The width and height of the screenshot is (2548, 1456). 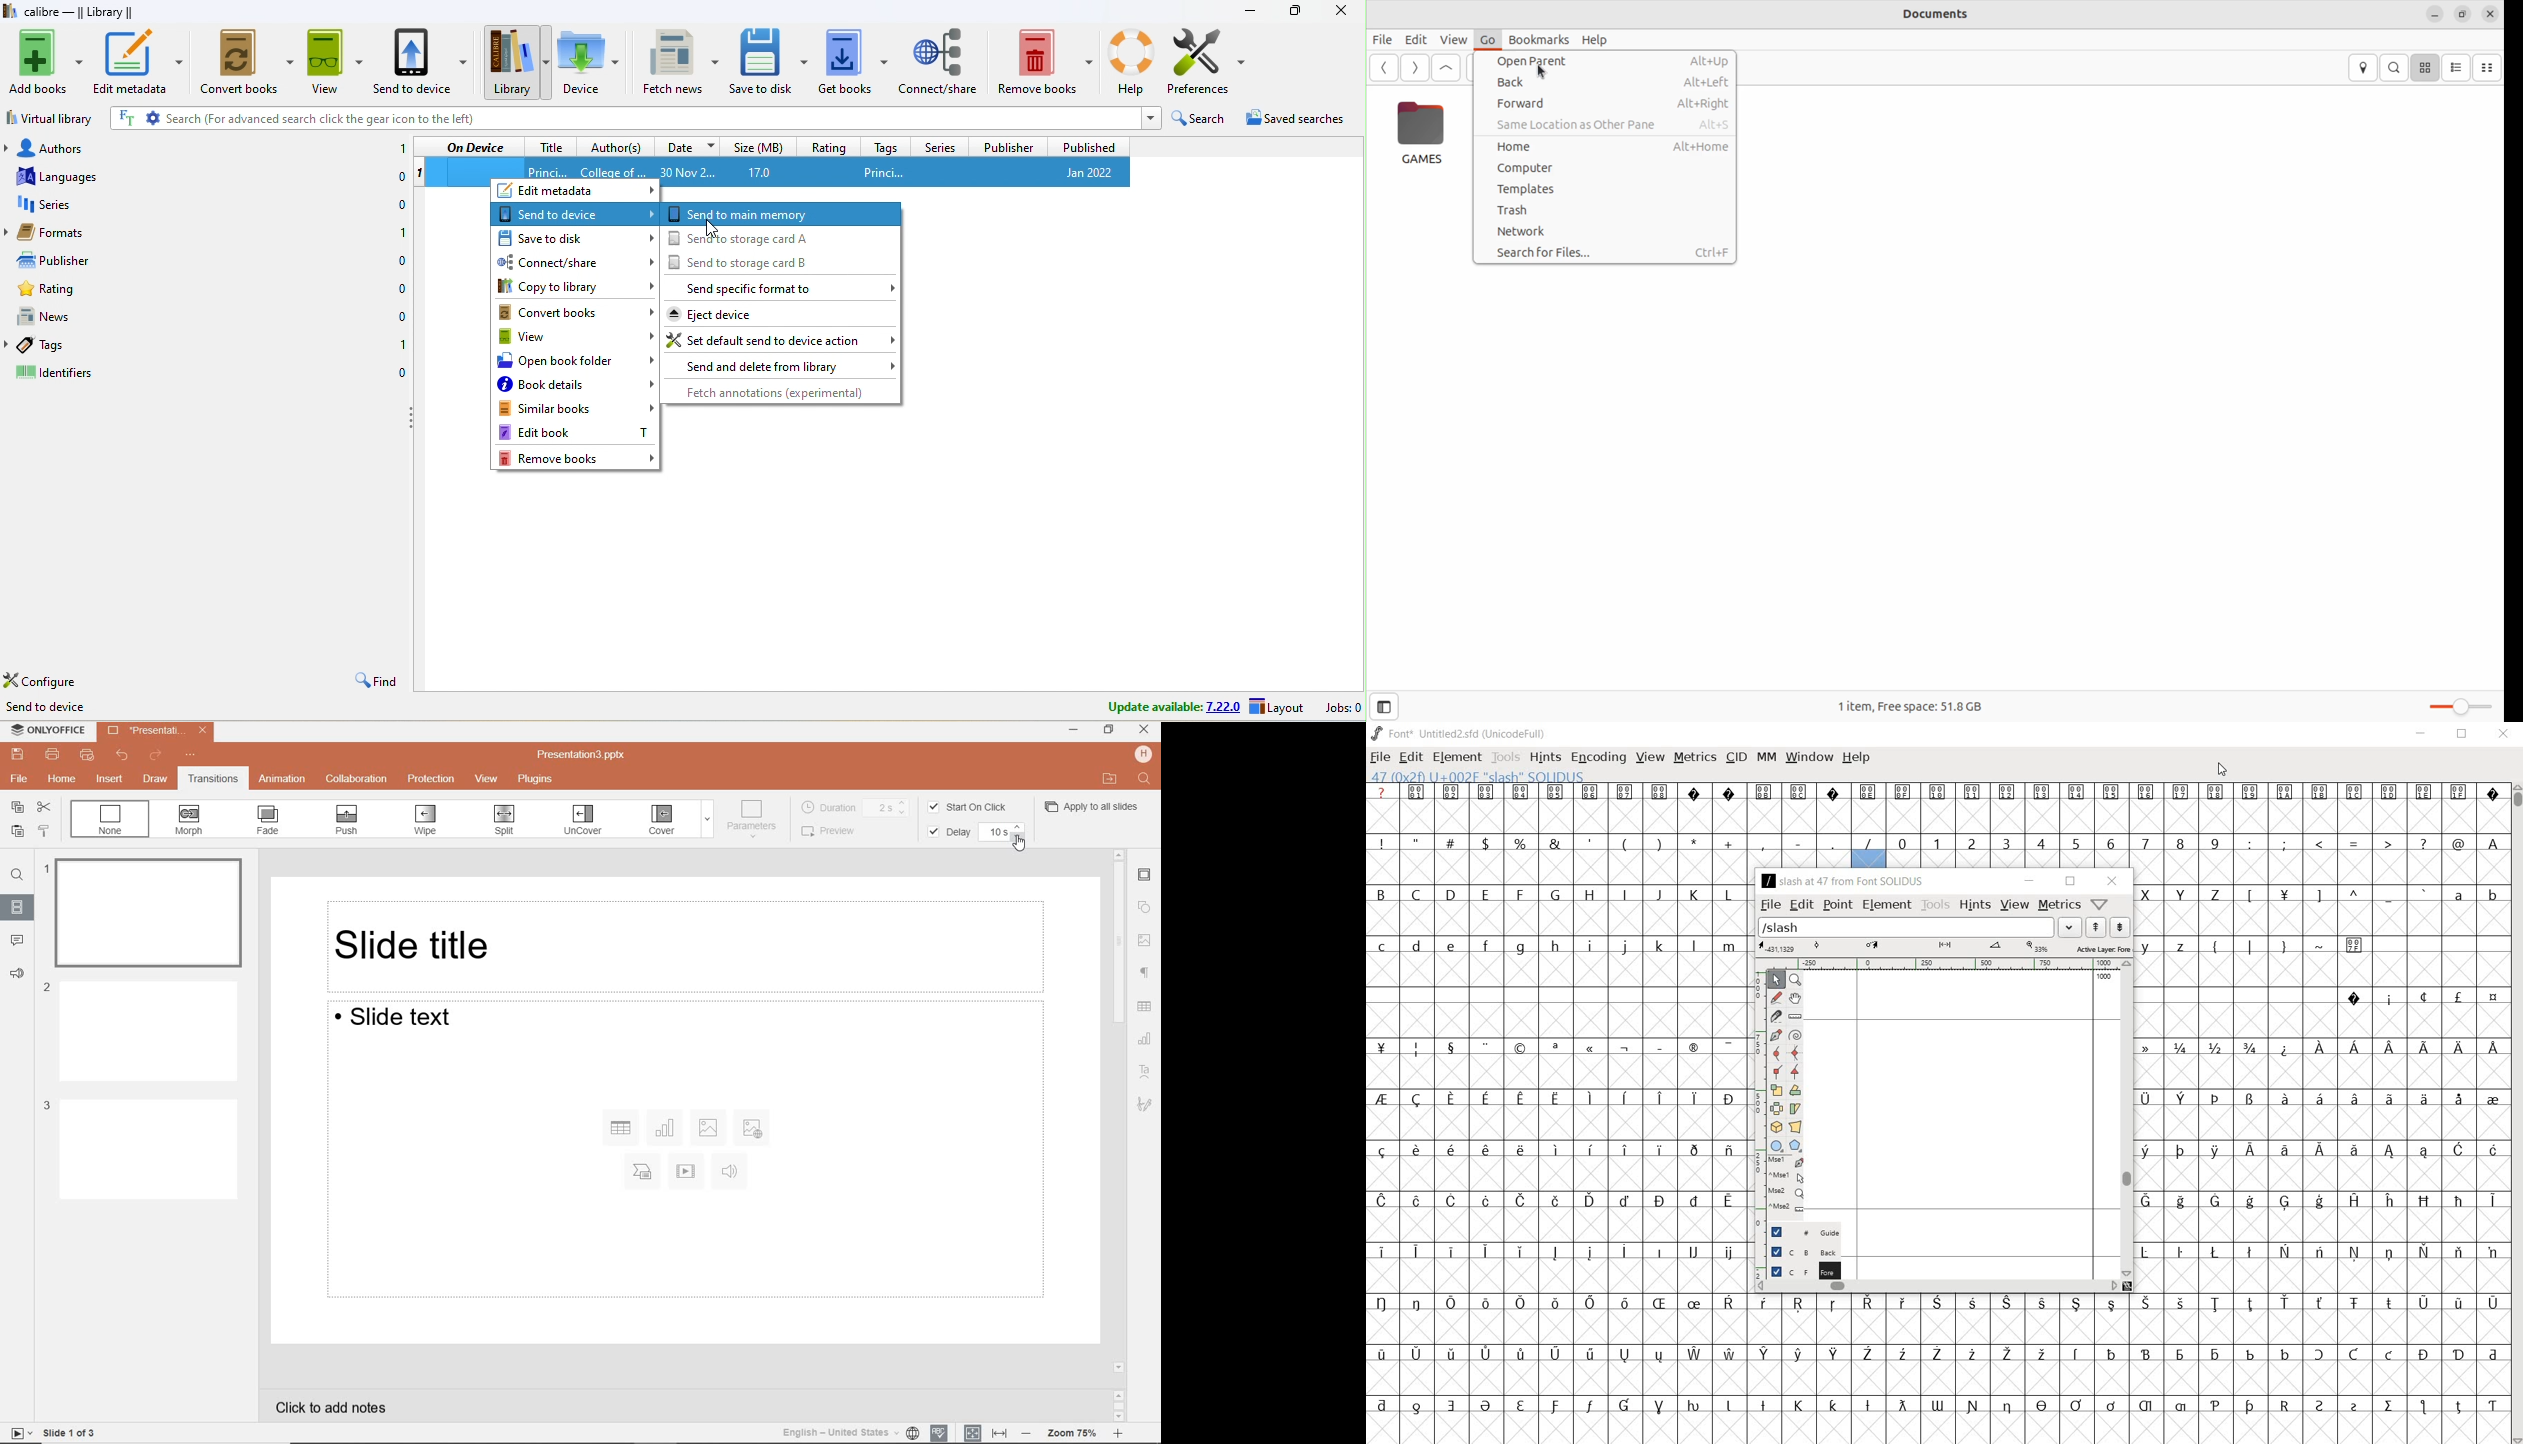 What do you see at coordinates (2489, 66) in the screenshot?
I see `compact view` at bounding box center [2489, 66].